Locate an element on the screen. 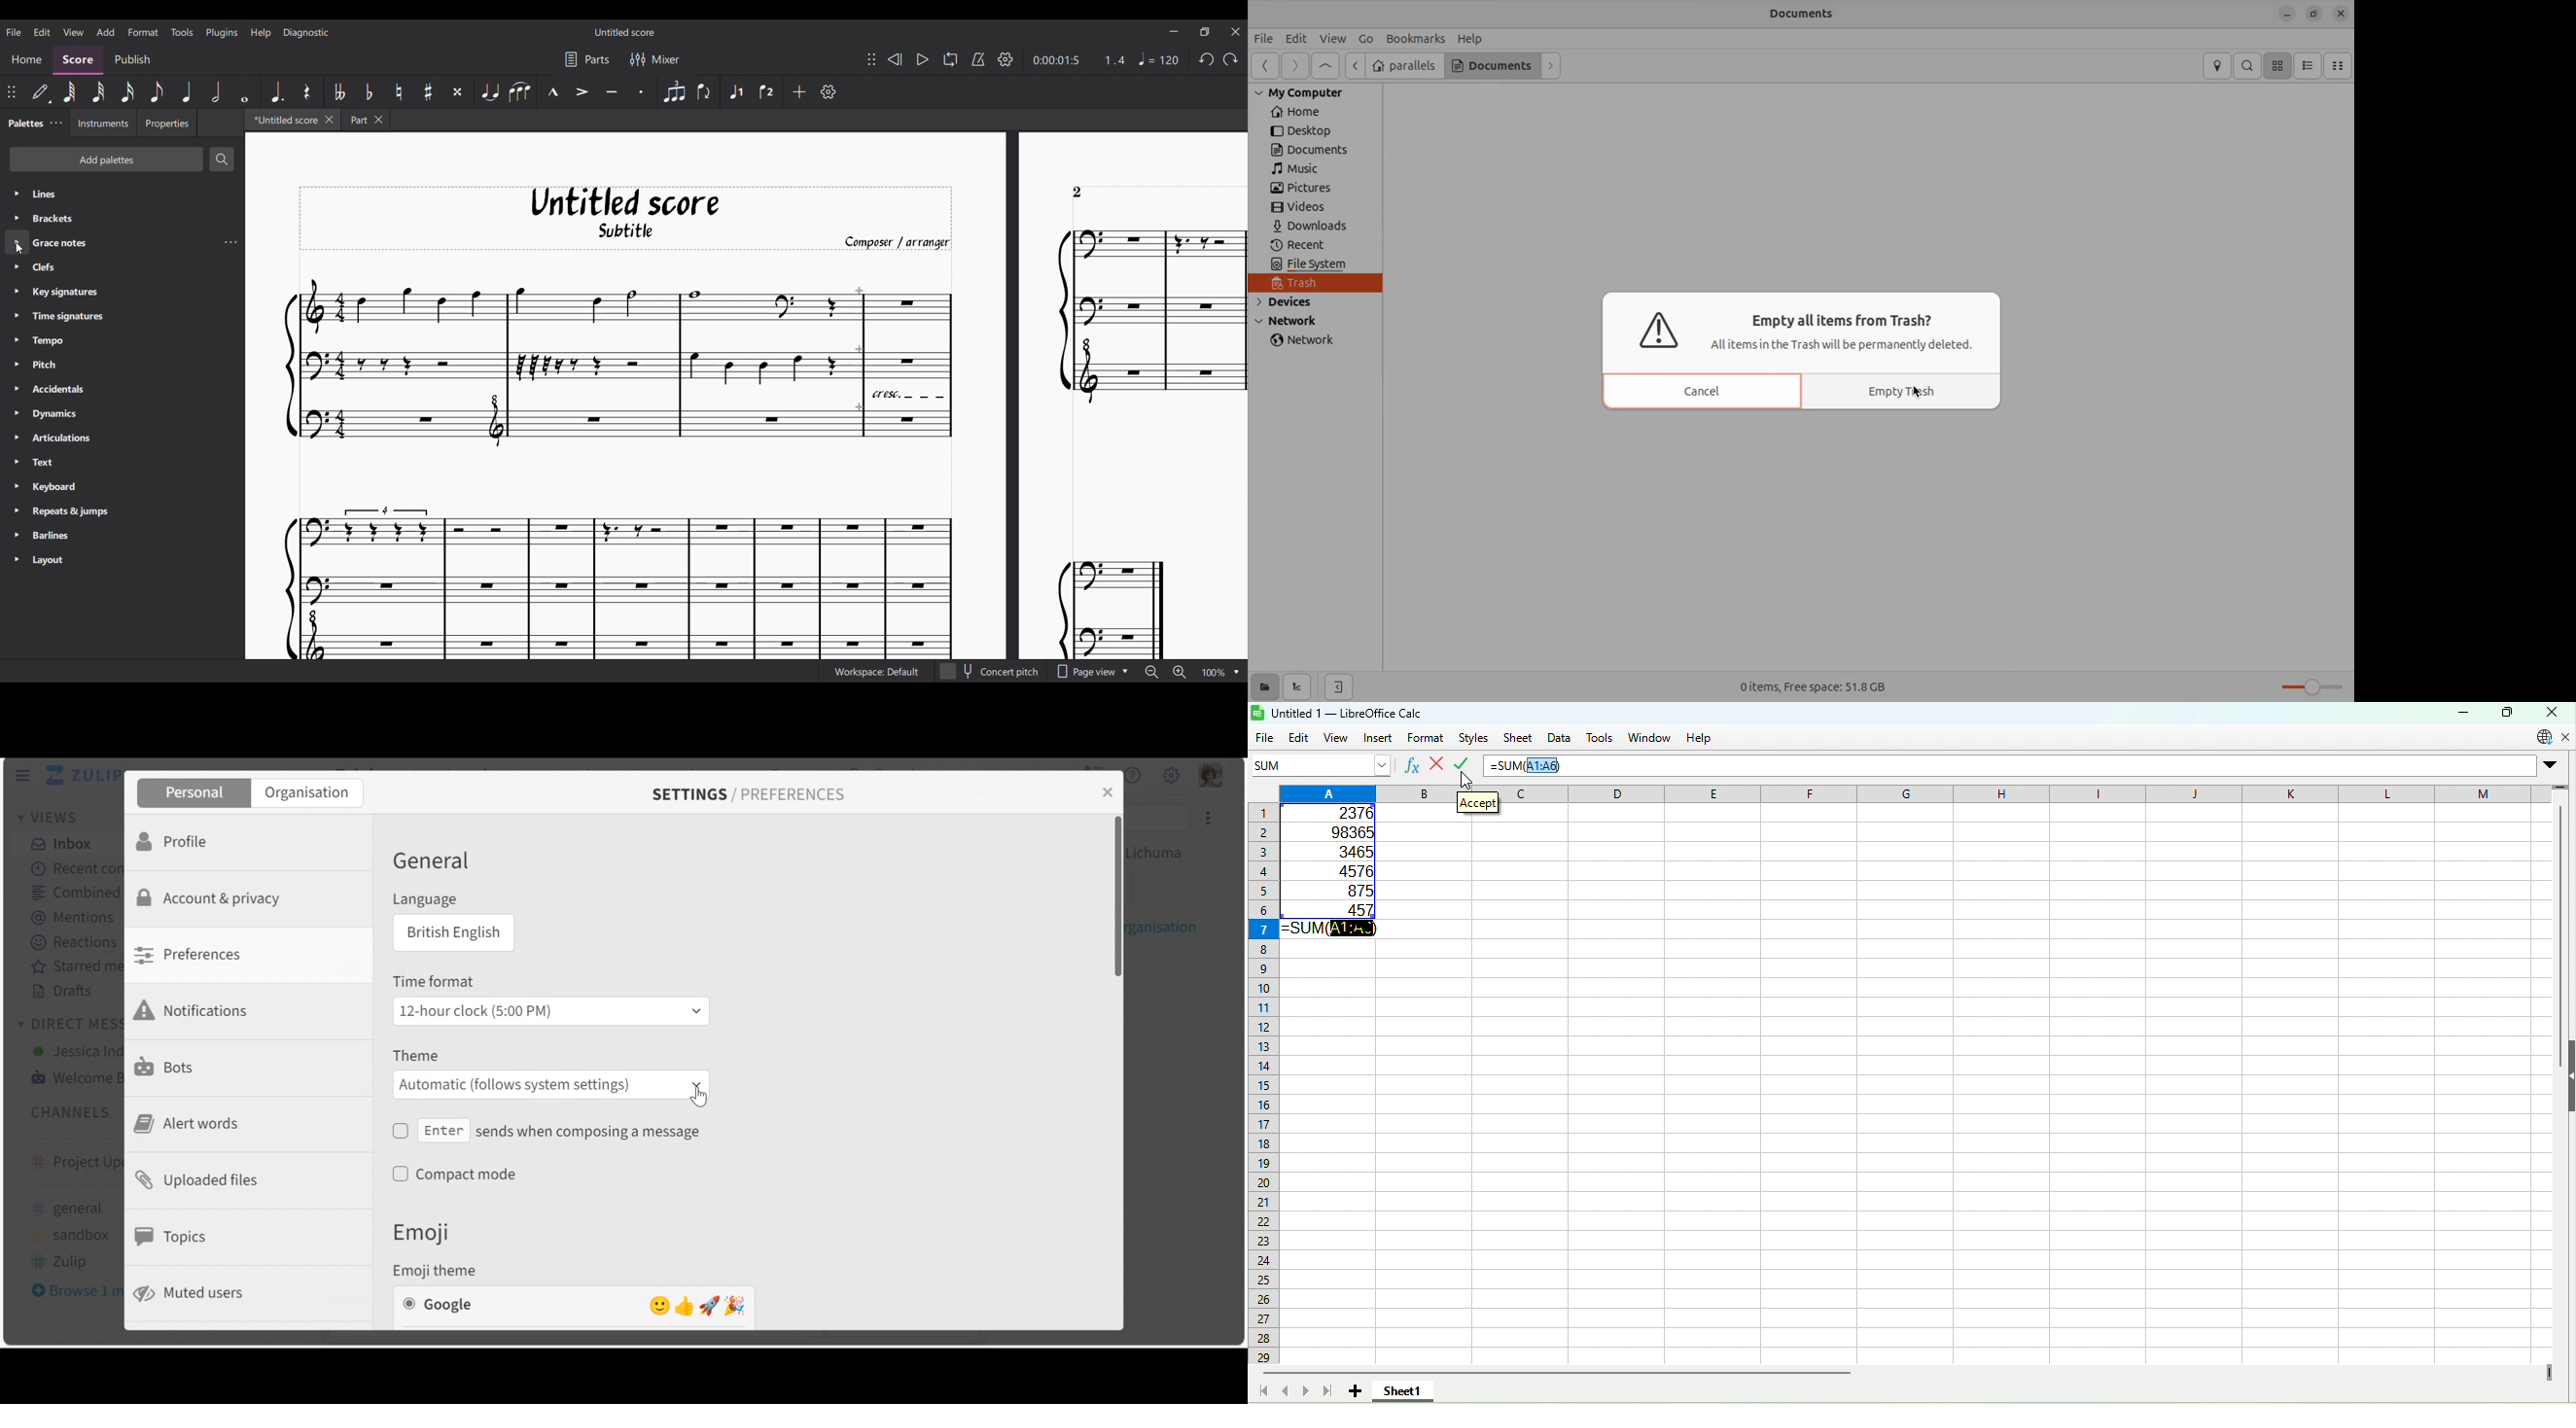 The width and height of the screenshot is (2576, 1428). Untitled 1 — LibreOffice Calc is located at coordinates (1341, 713).